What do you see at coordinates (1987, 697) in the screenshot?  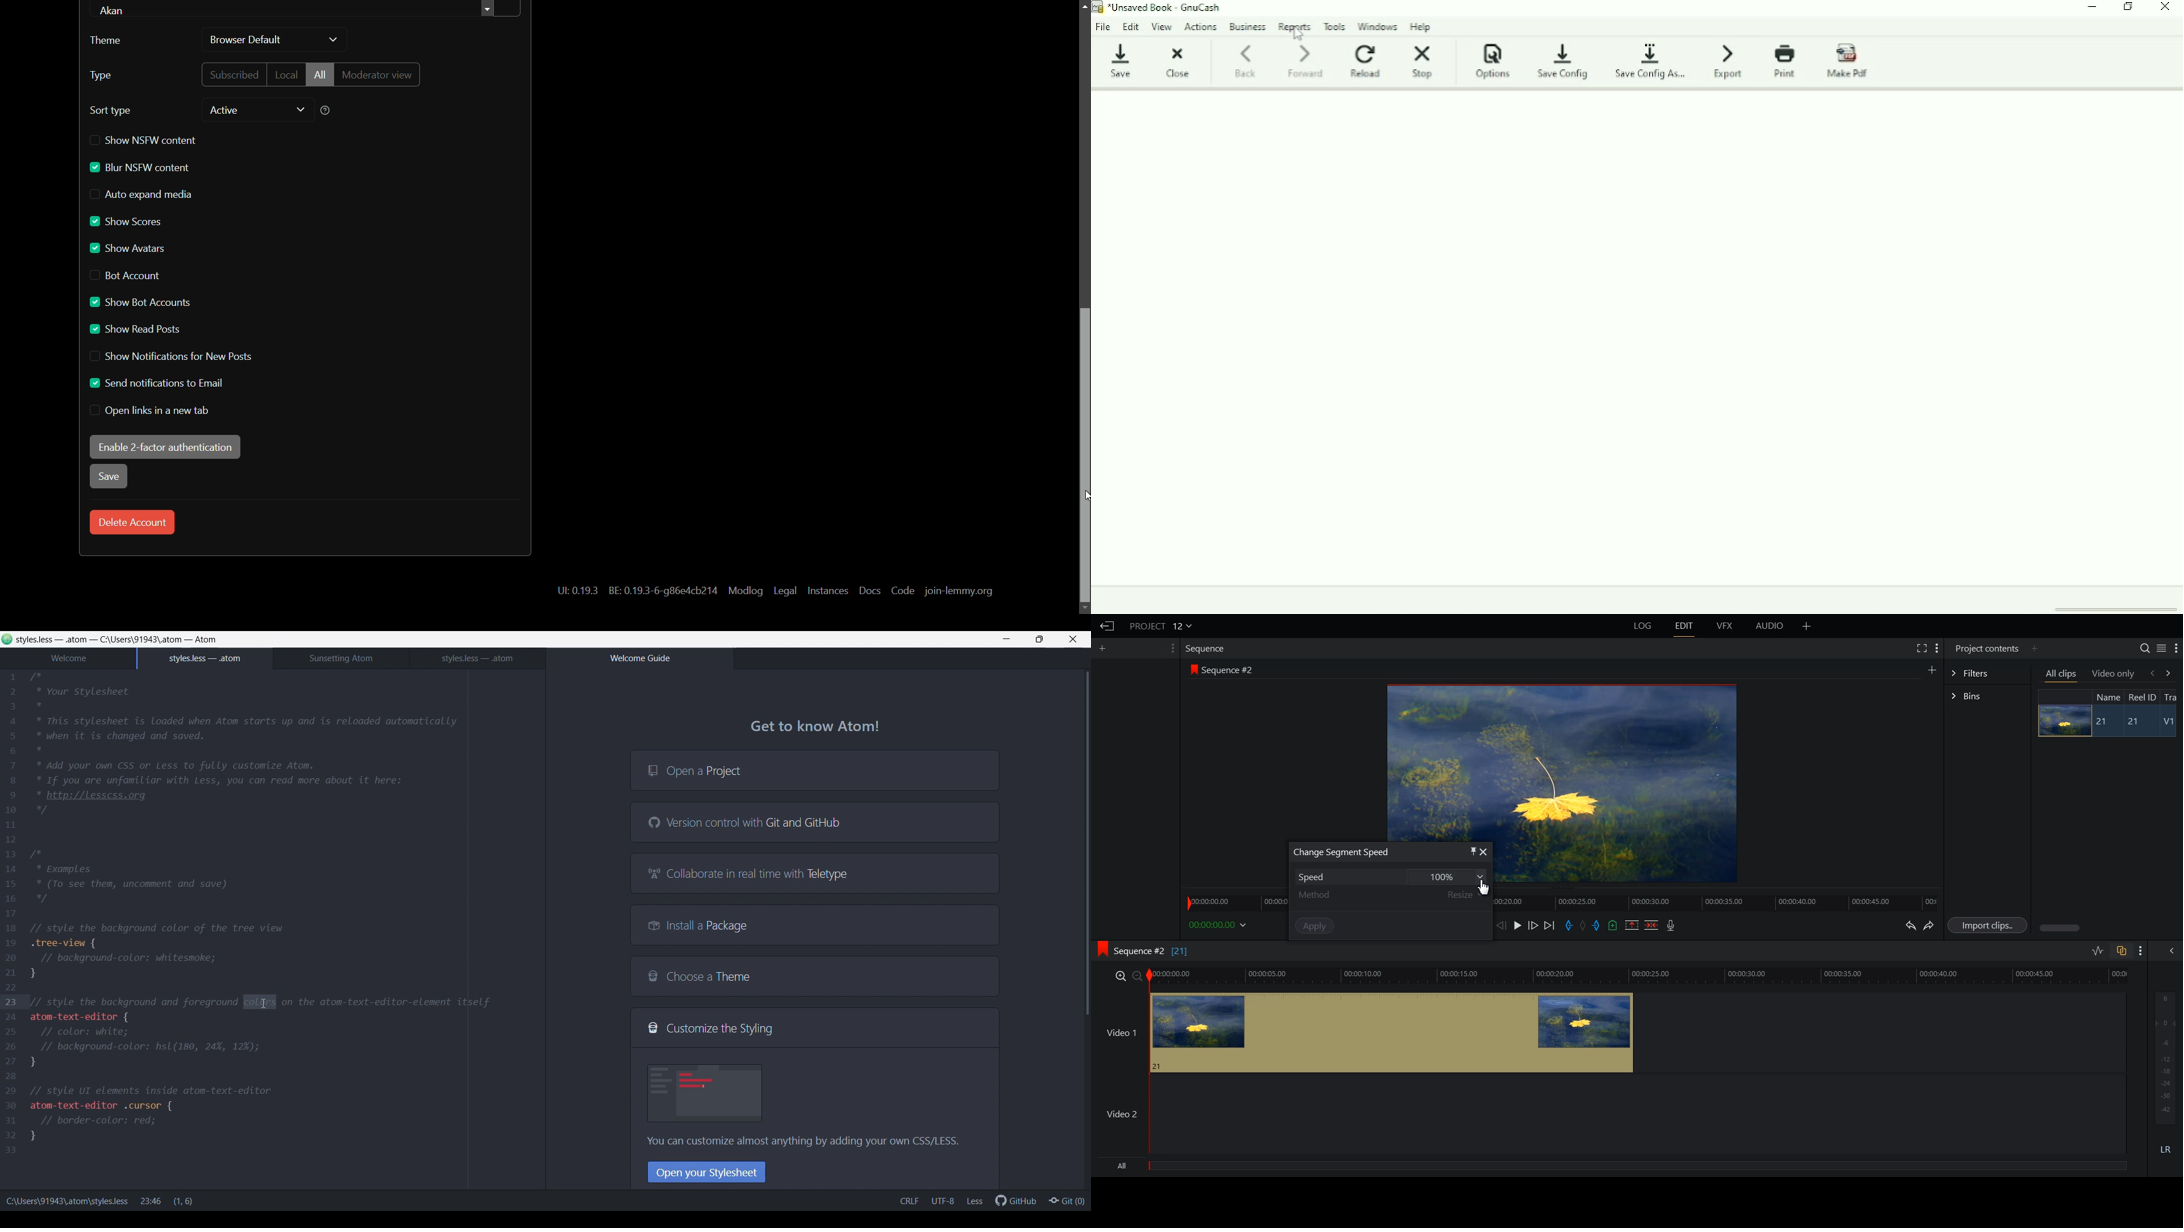 I see `Bins` at bounding box center [1987, 697].